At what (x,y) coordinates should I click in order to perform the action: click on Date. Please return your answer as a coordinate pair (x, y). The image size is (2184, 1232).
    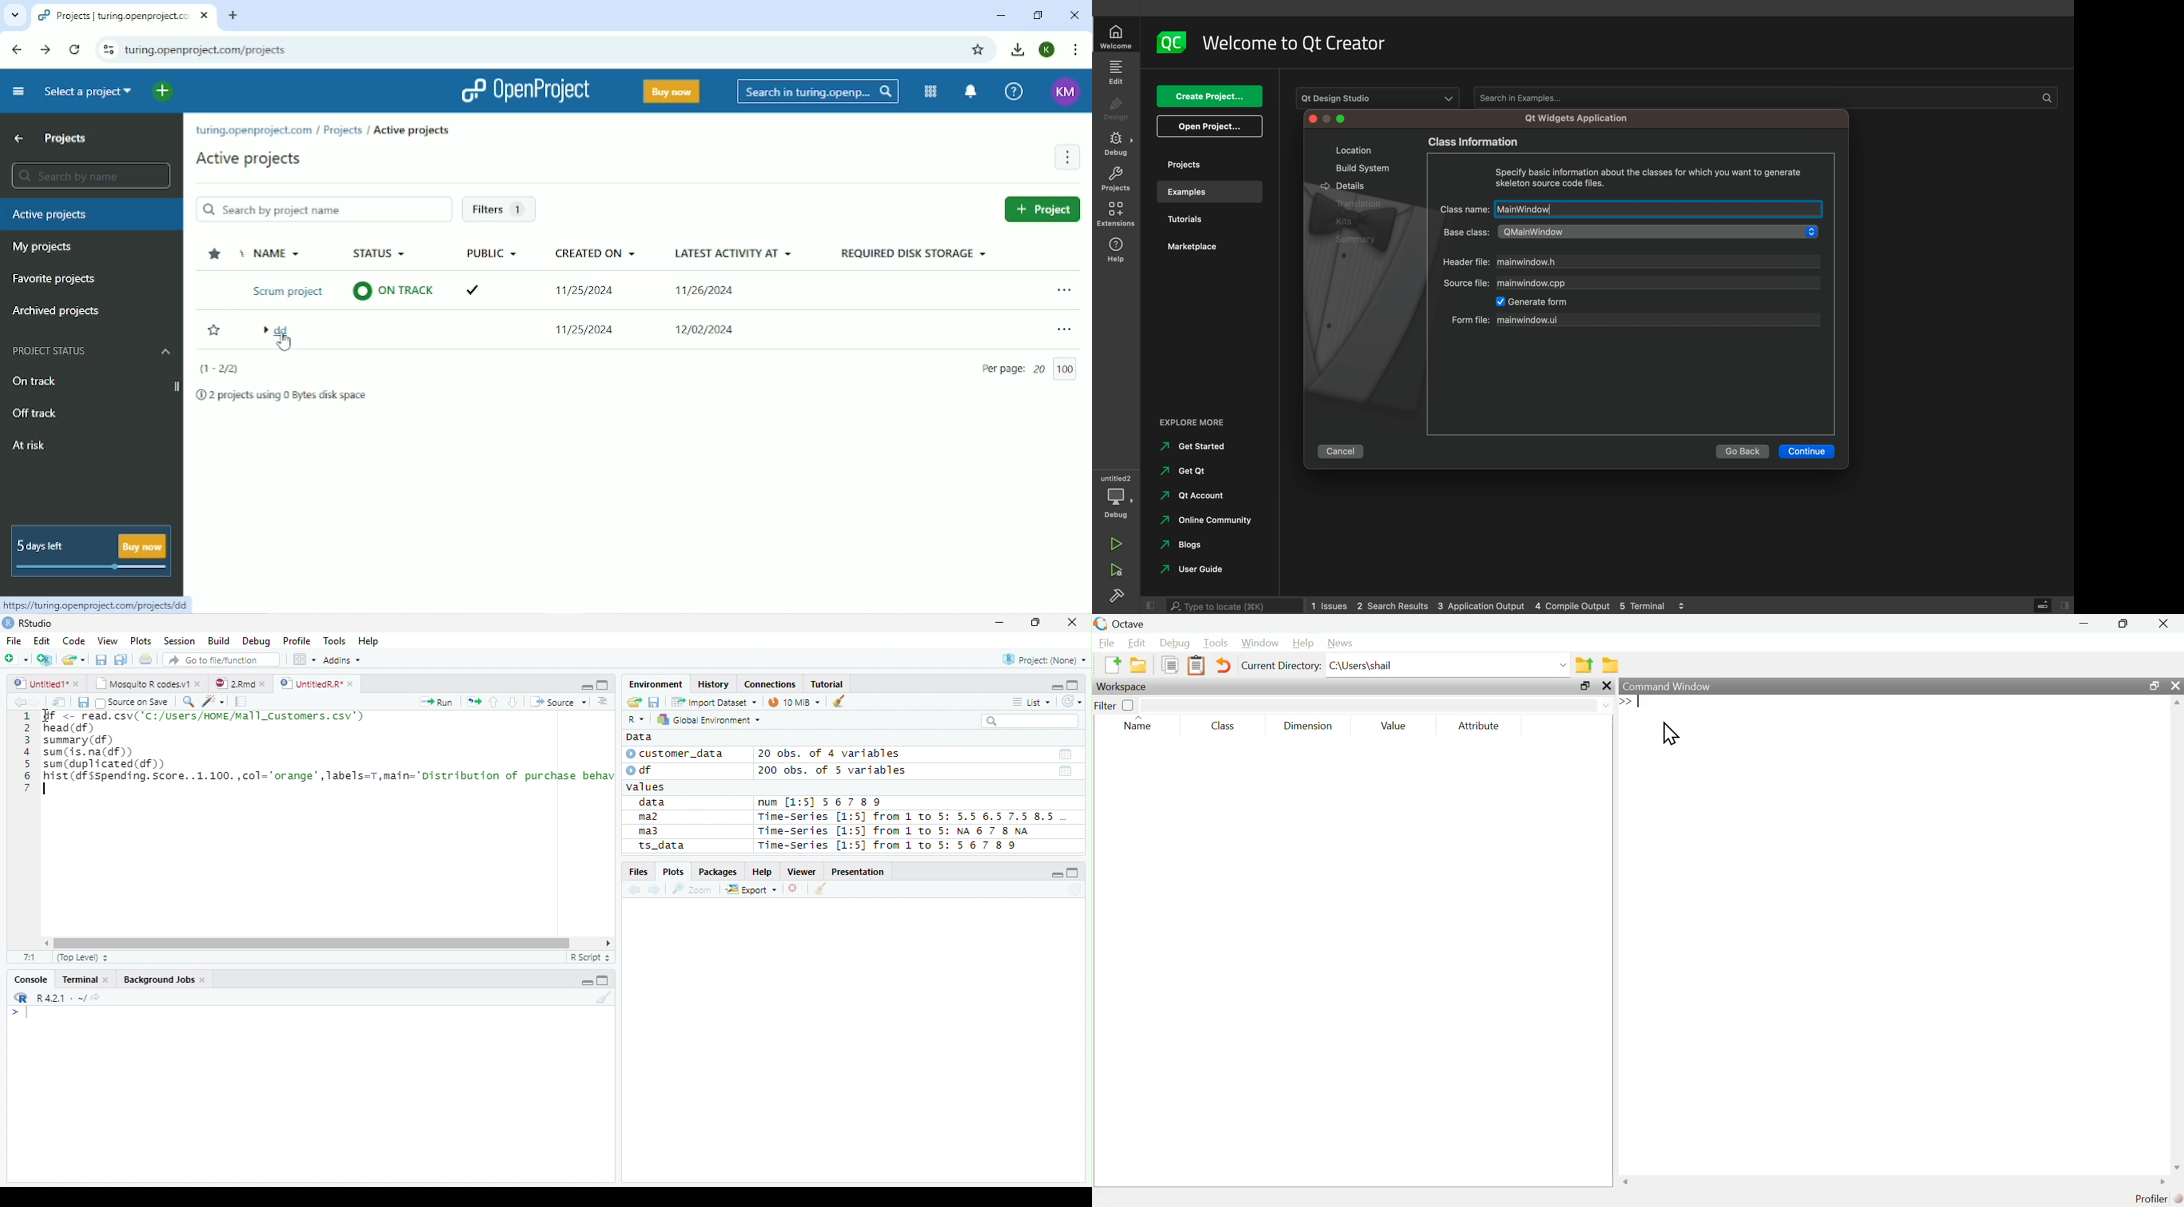
    Looking at the image, I should click on (1066, 772).